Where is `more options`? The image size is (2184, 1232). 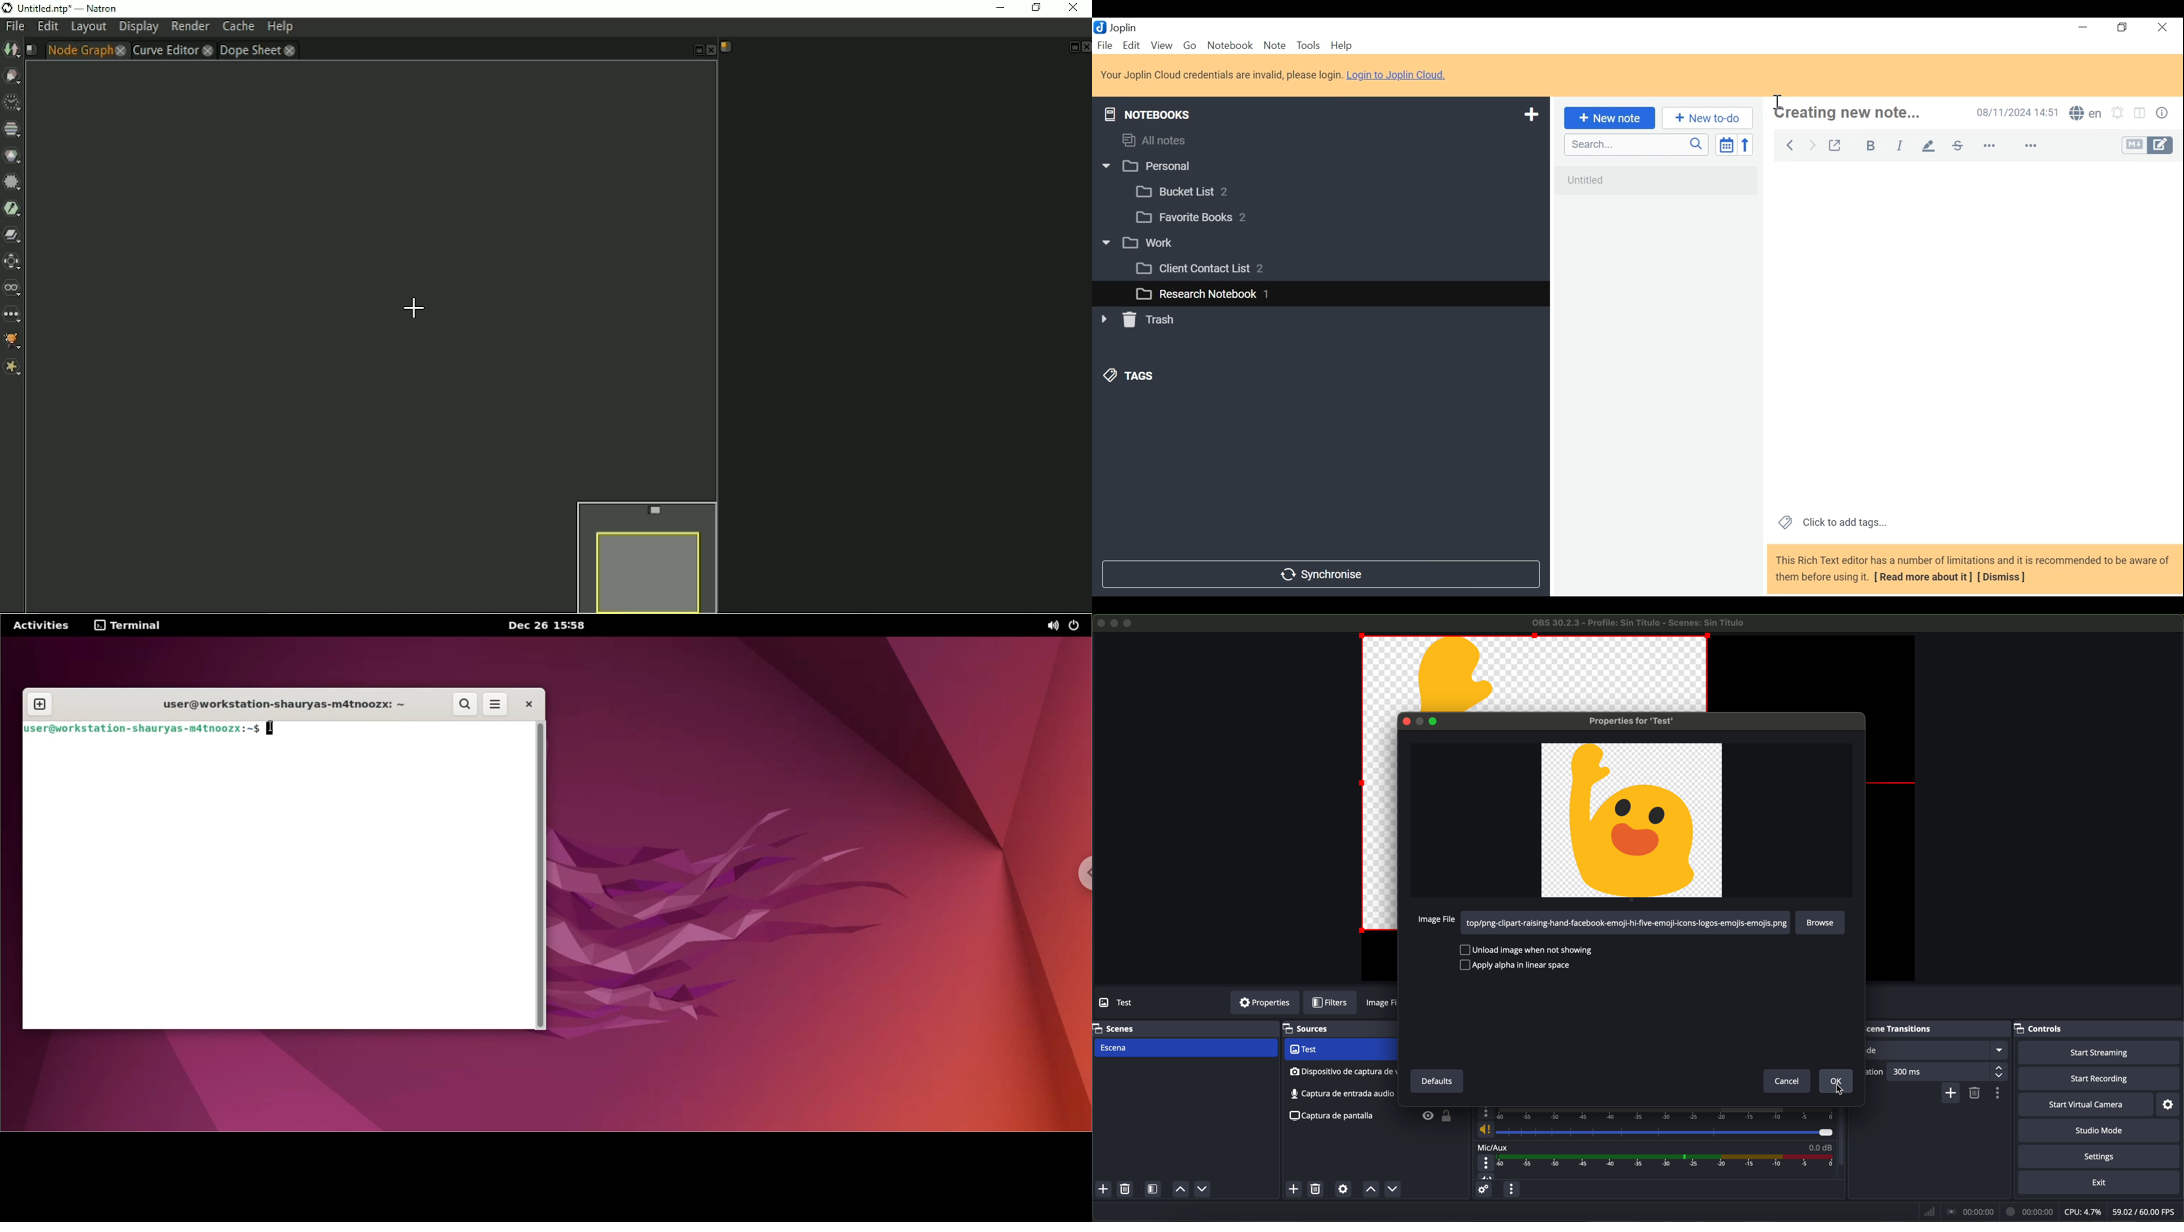 more options is located at coordinates (1487, 1164).